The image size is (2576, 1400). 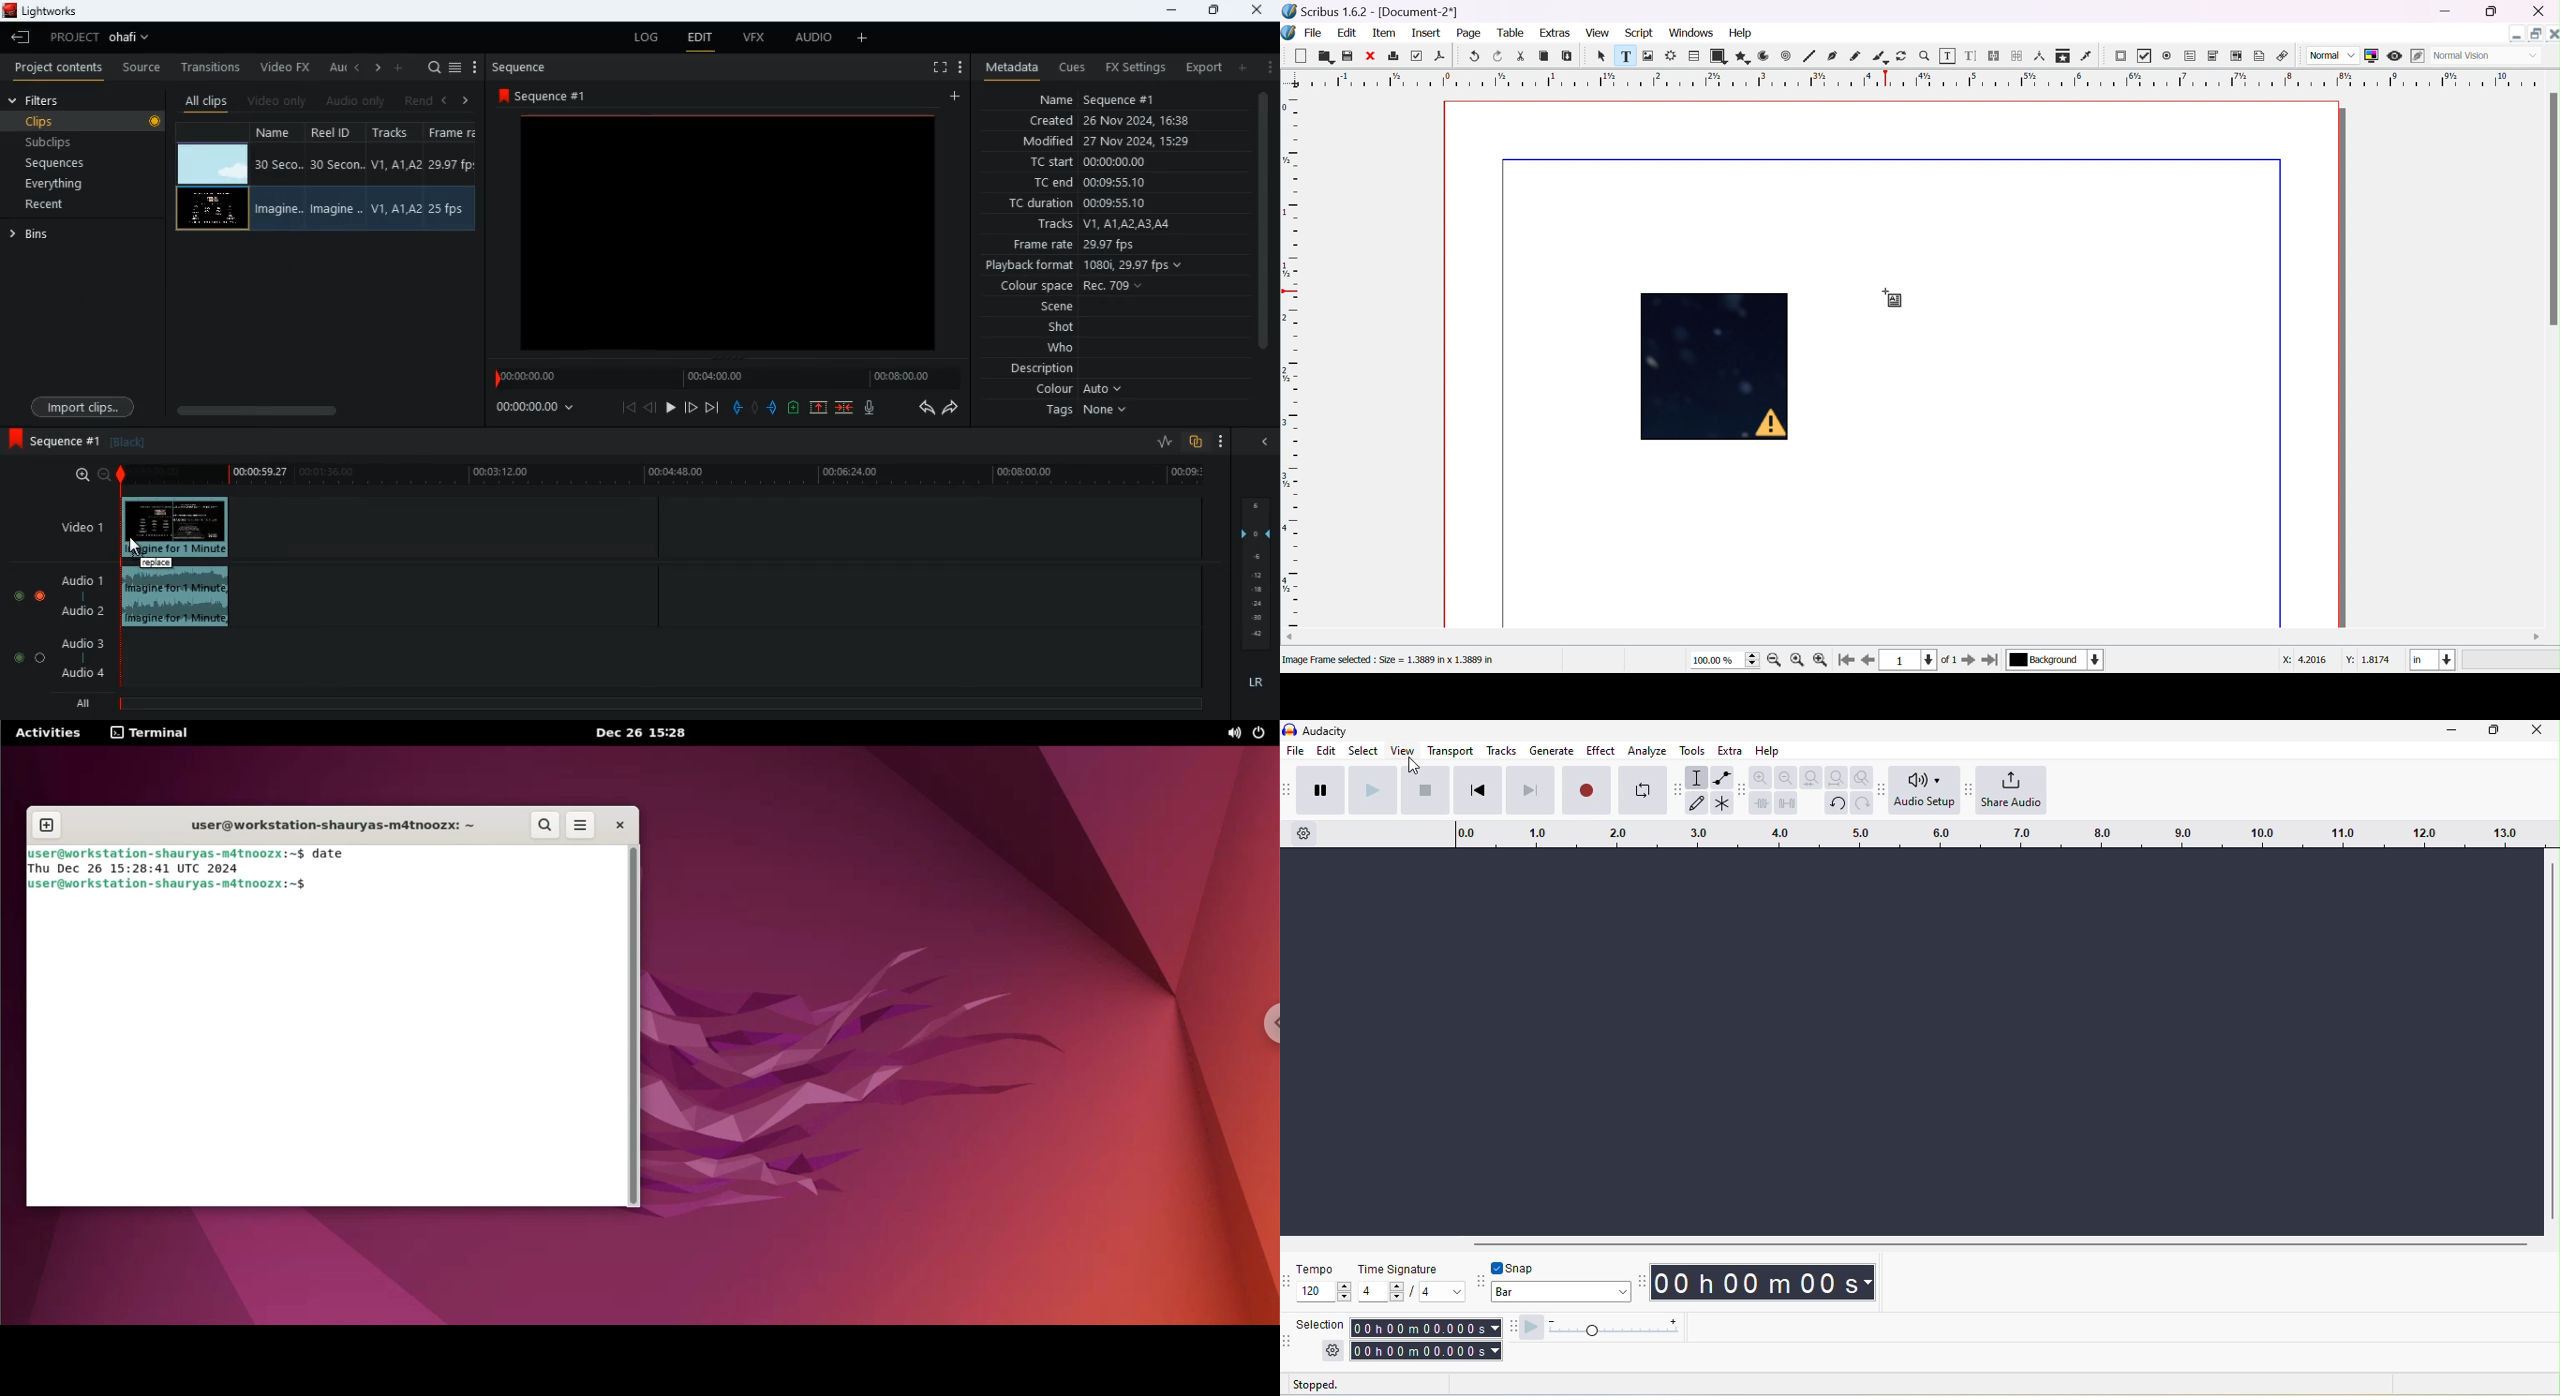 What do you see at coordinates (1091, 203) in the screenshot?
I see `tc duration` at bounding box center [1091, 203].